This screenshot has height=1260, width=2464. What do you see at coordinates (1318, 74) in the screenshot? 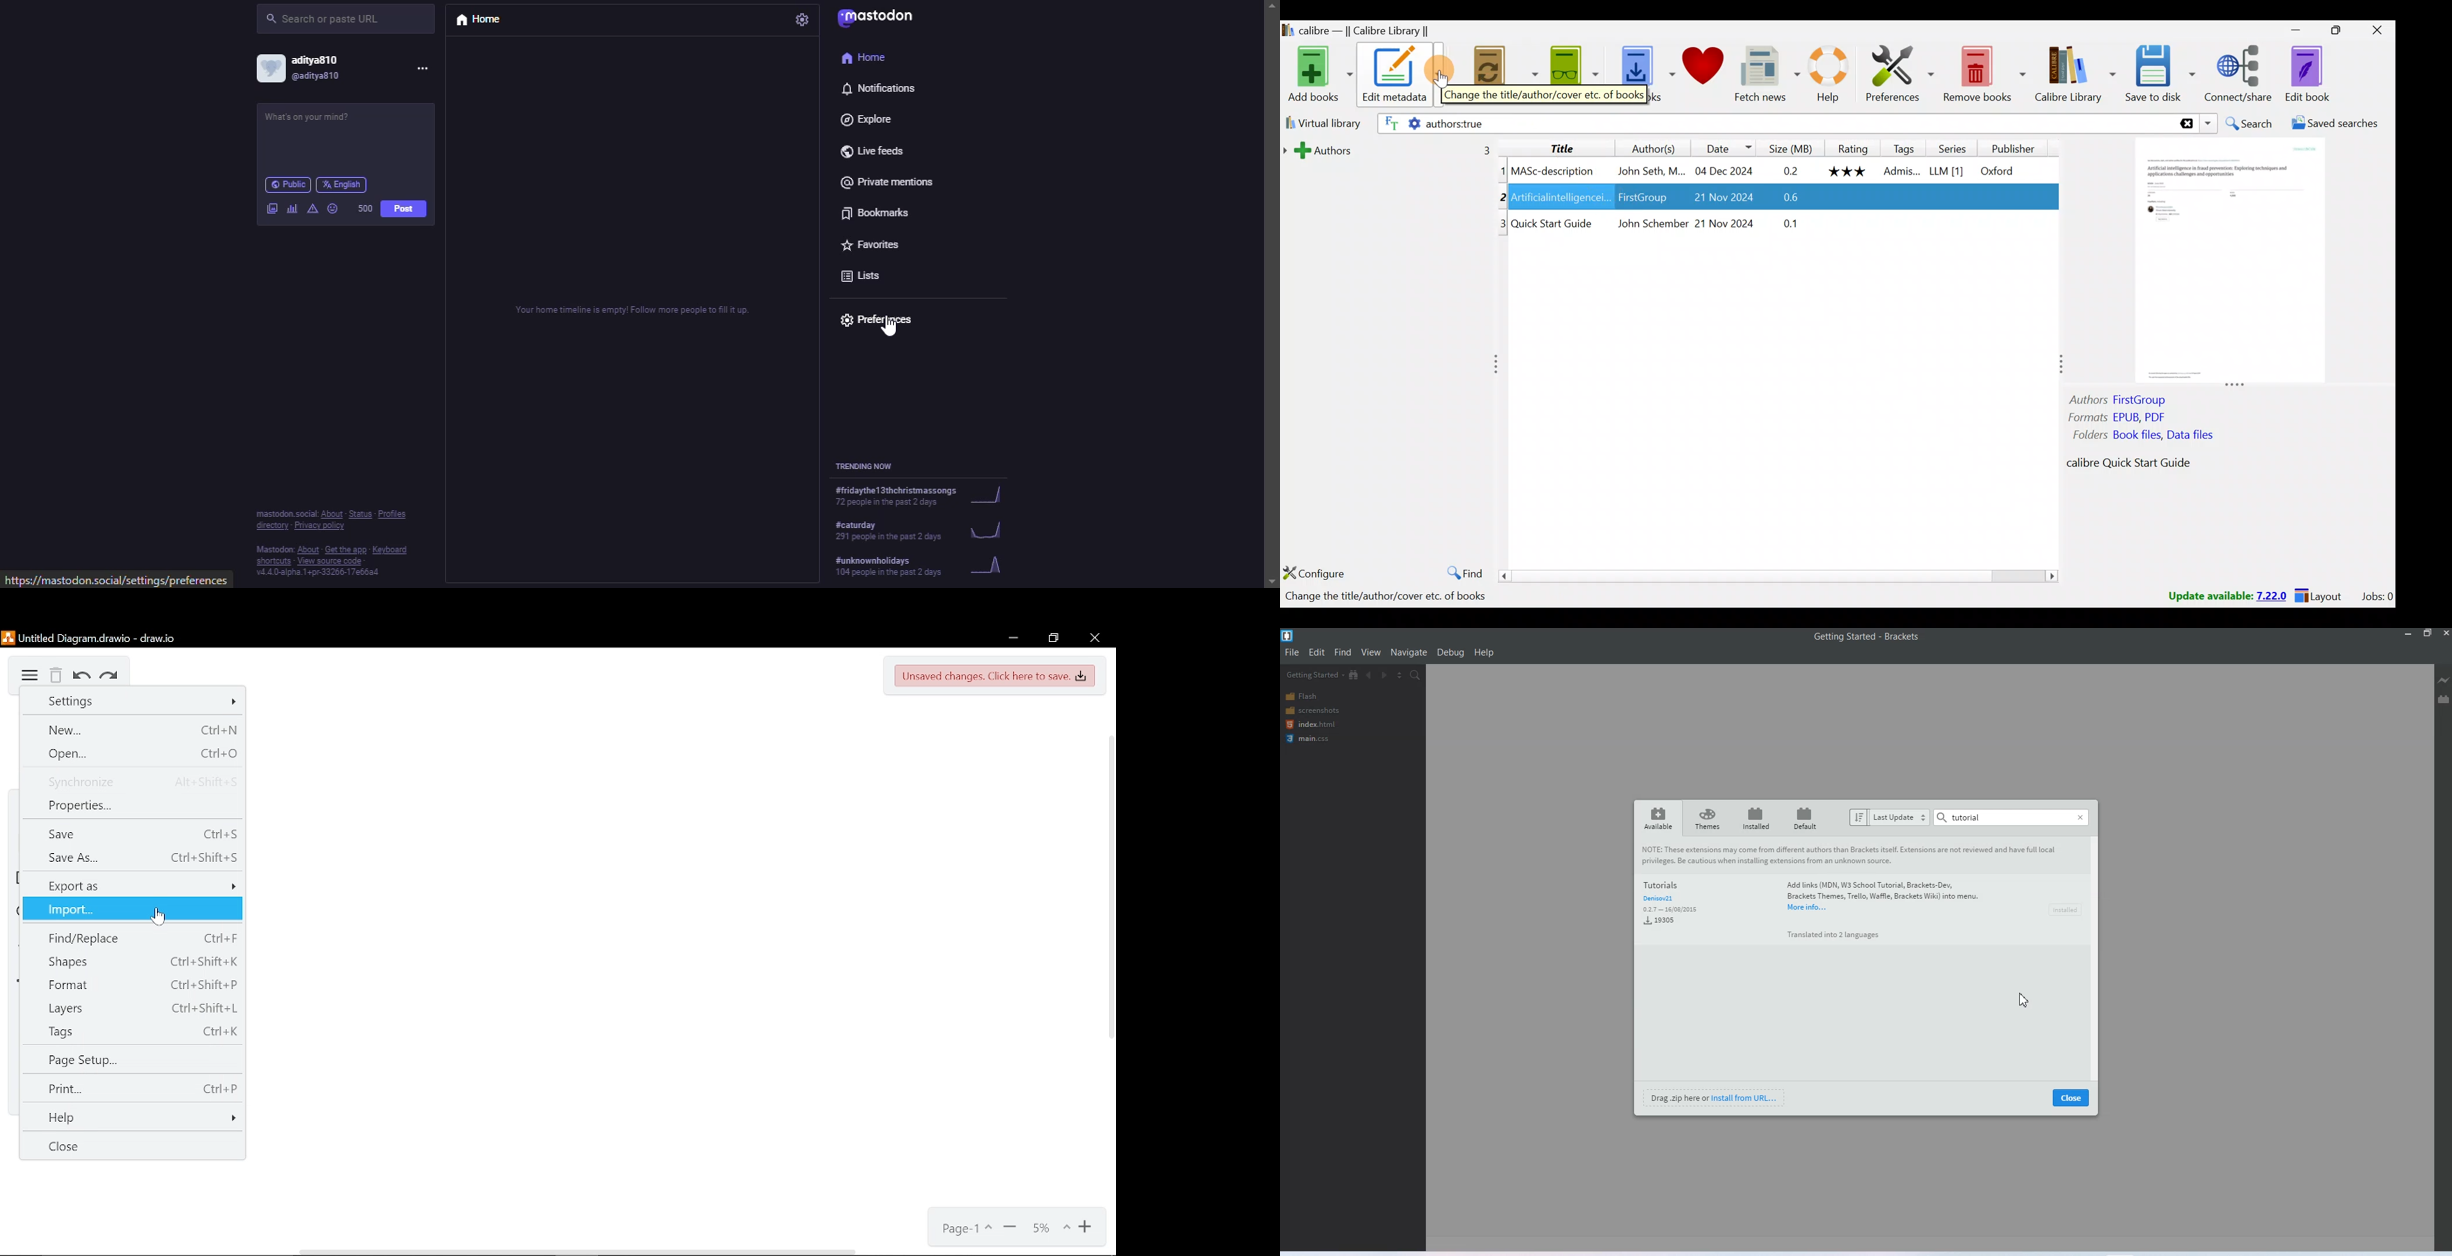
I see `Add books` at bounding box center [1318, 74].